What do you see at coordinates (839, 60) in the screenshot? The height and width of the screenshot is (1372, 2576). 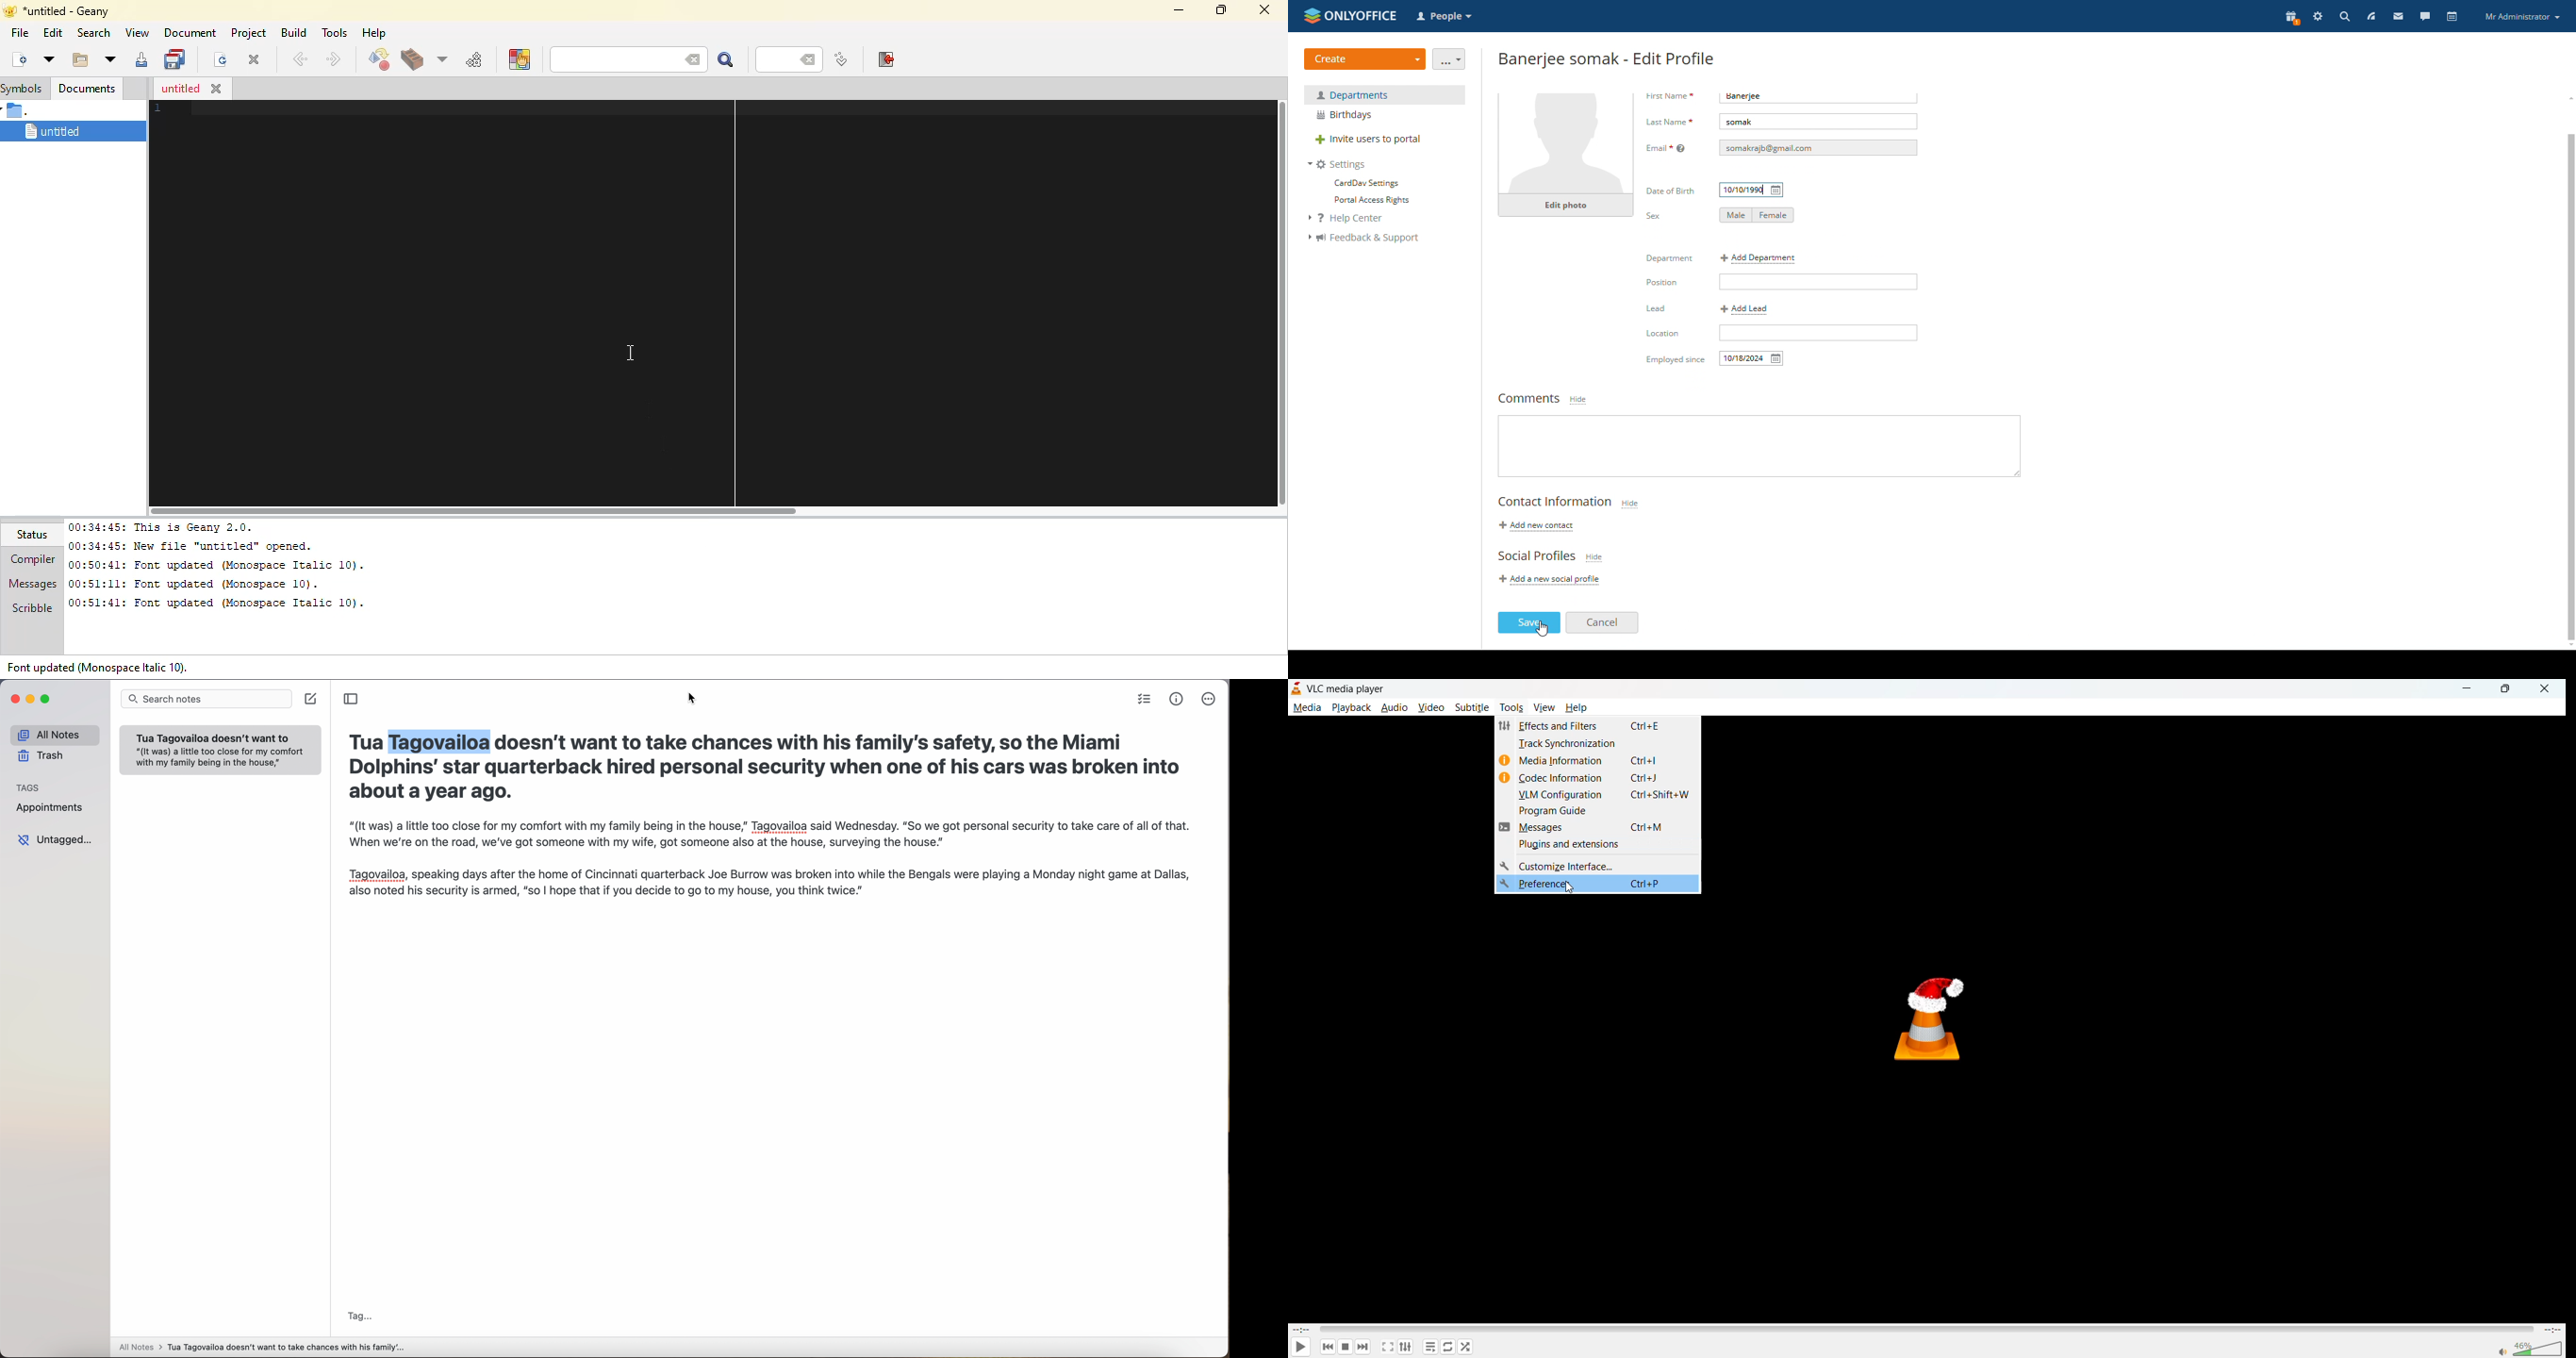 I see `jump to line` at bounding box center [839, 60].